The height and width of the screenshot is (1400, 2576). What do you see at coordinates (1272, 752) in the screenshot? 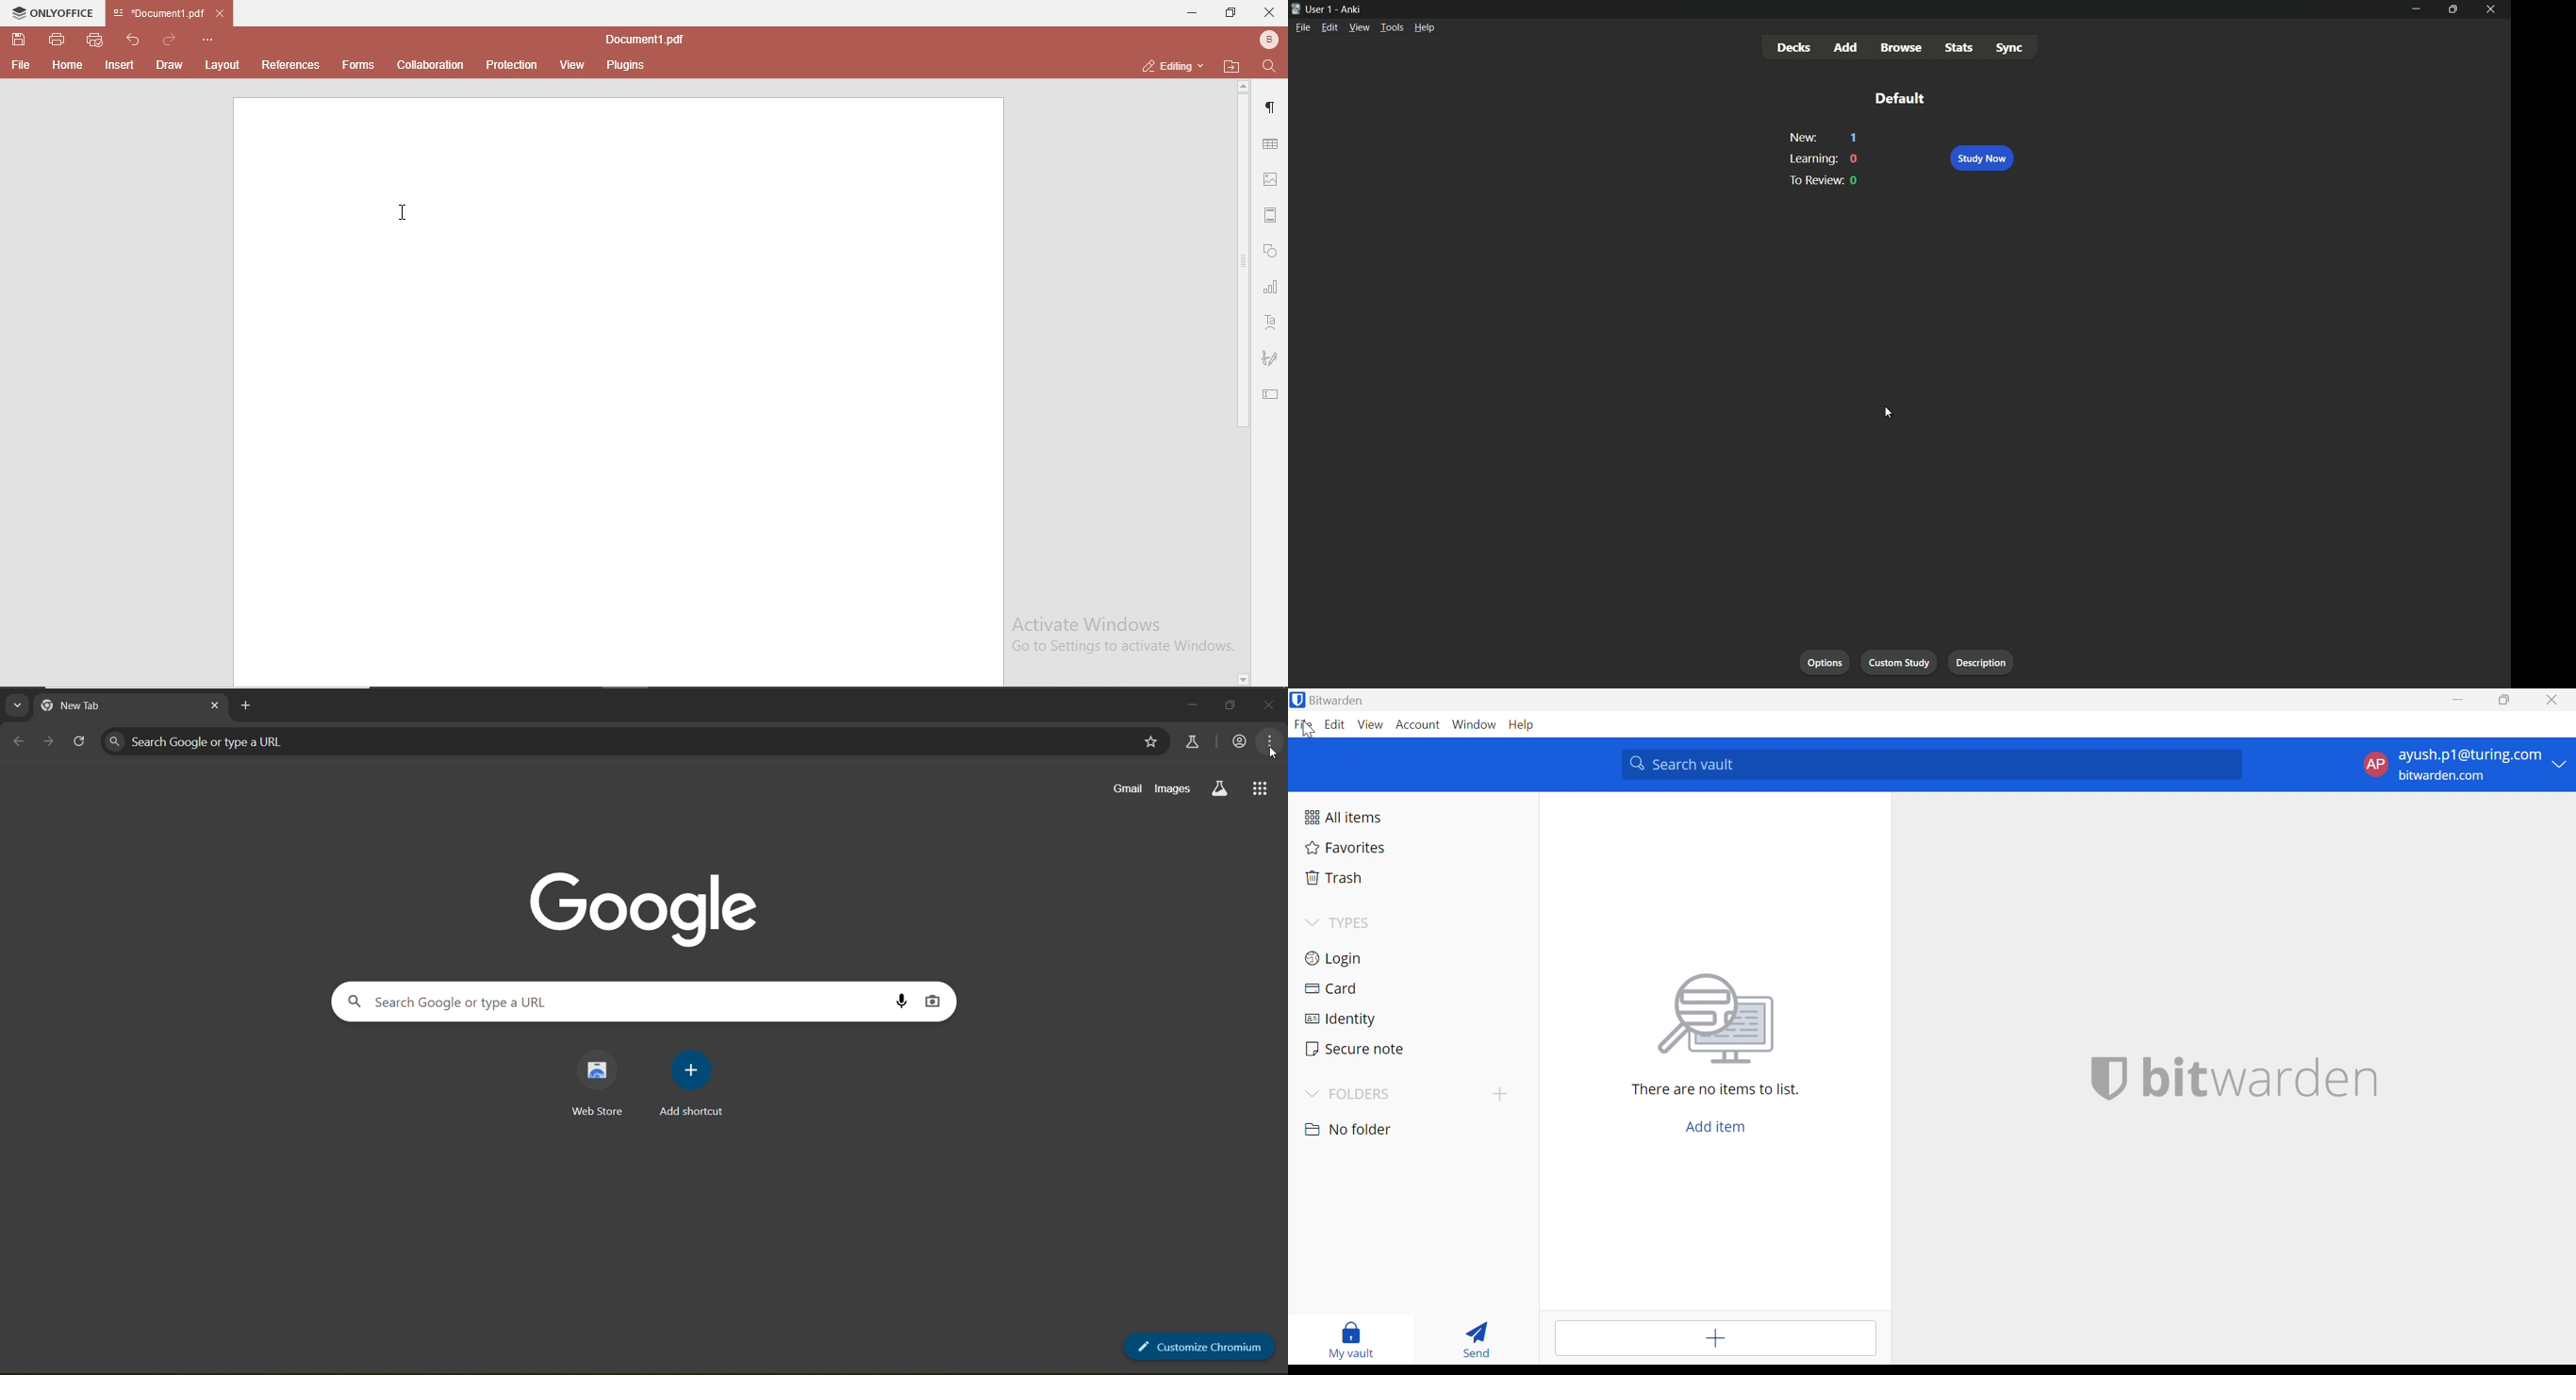
I see `cursor` at bounding box center [1272, 752].